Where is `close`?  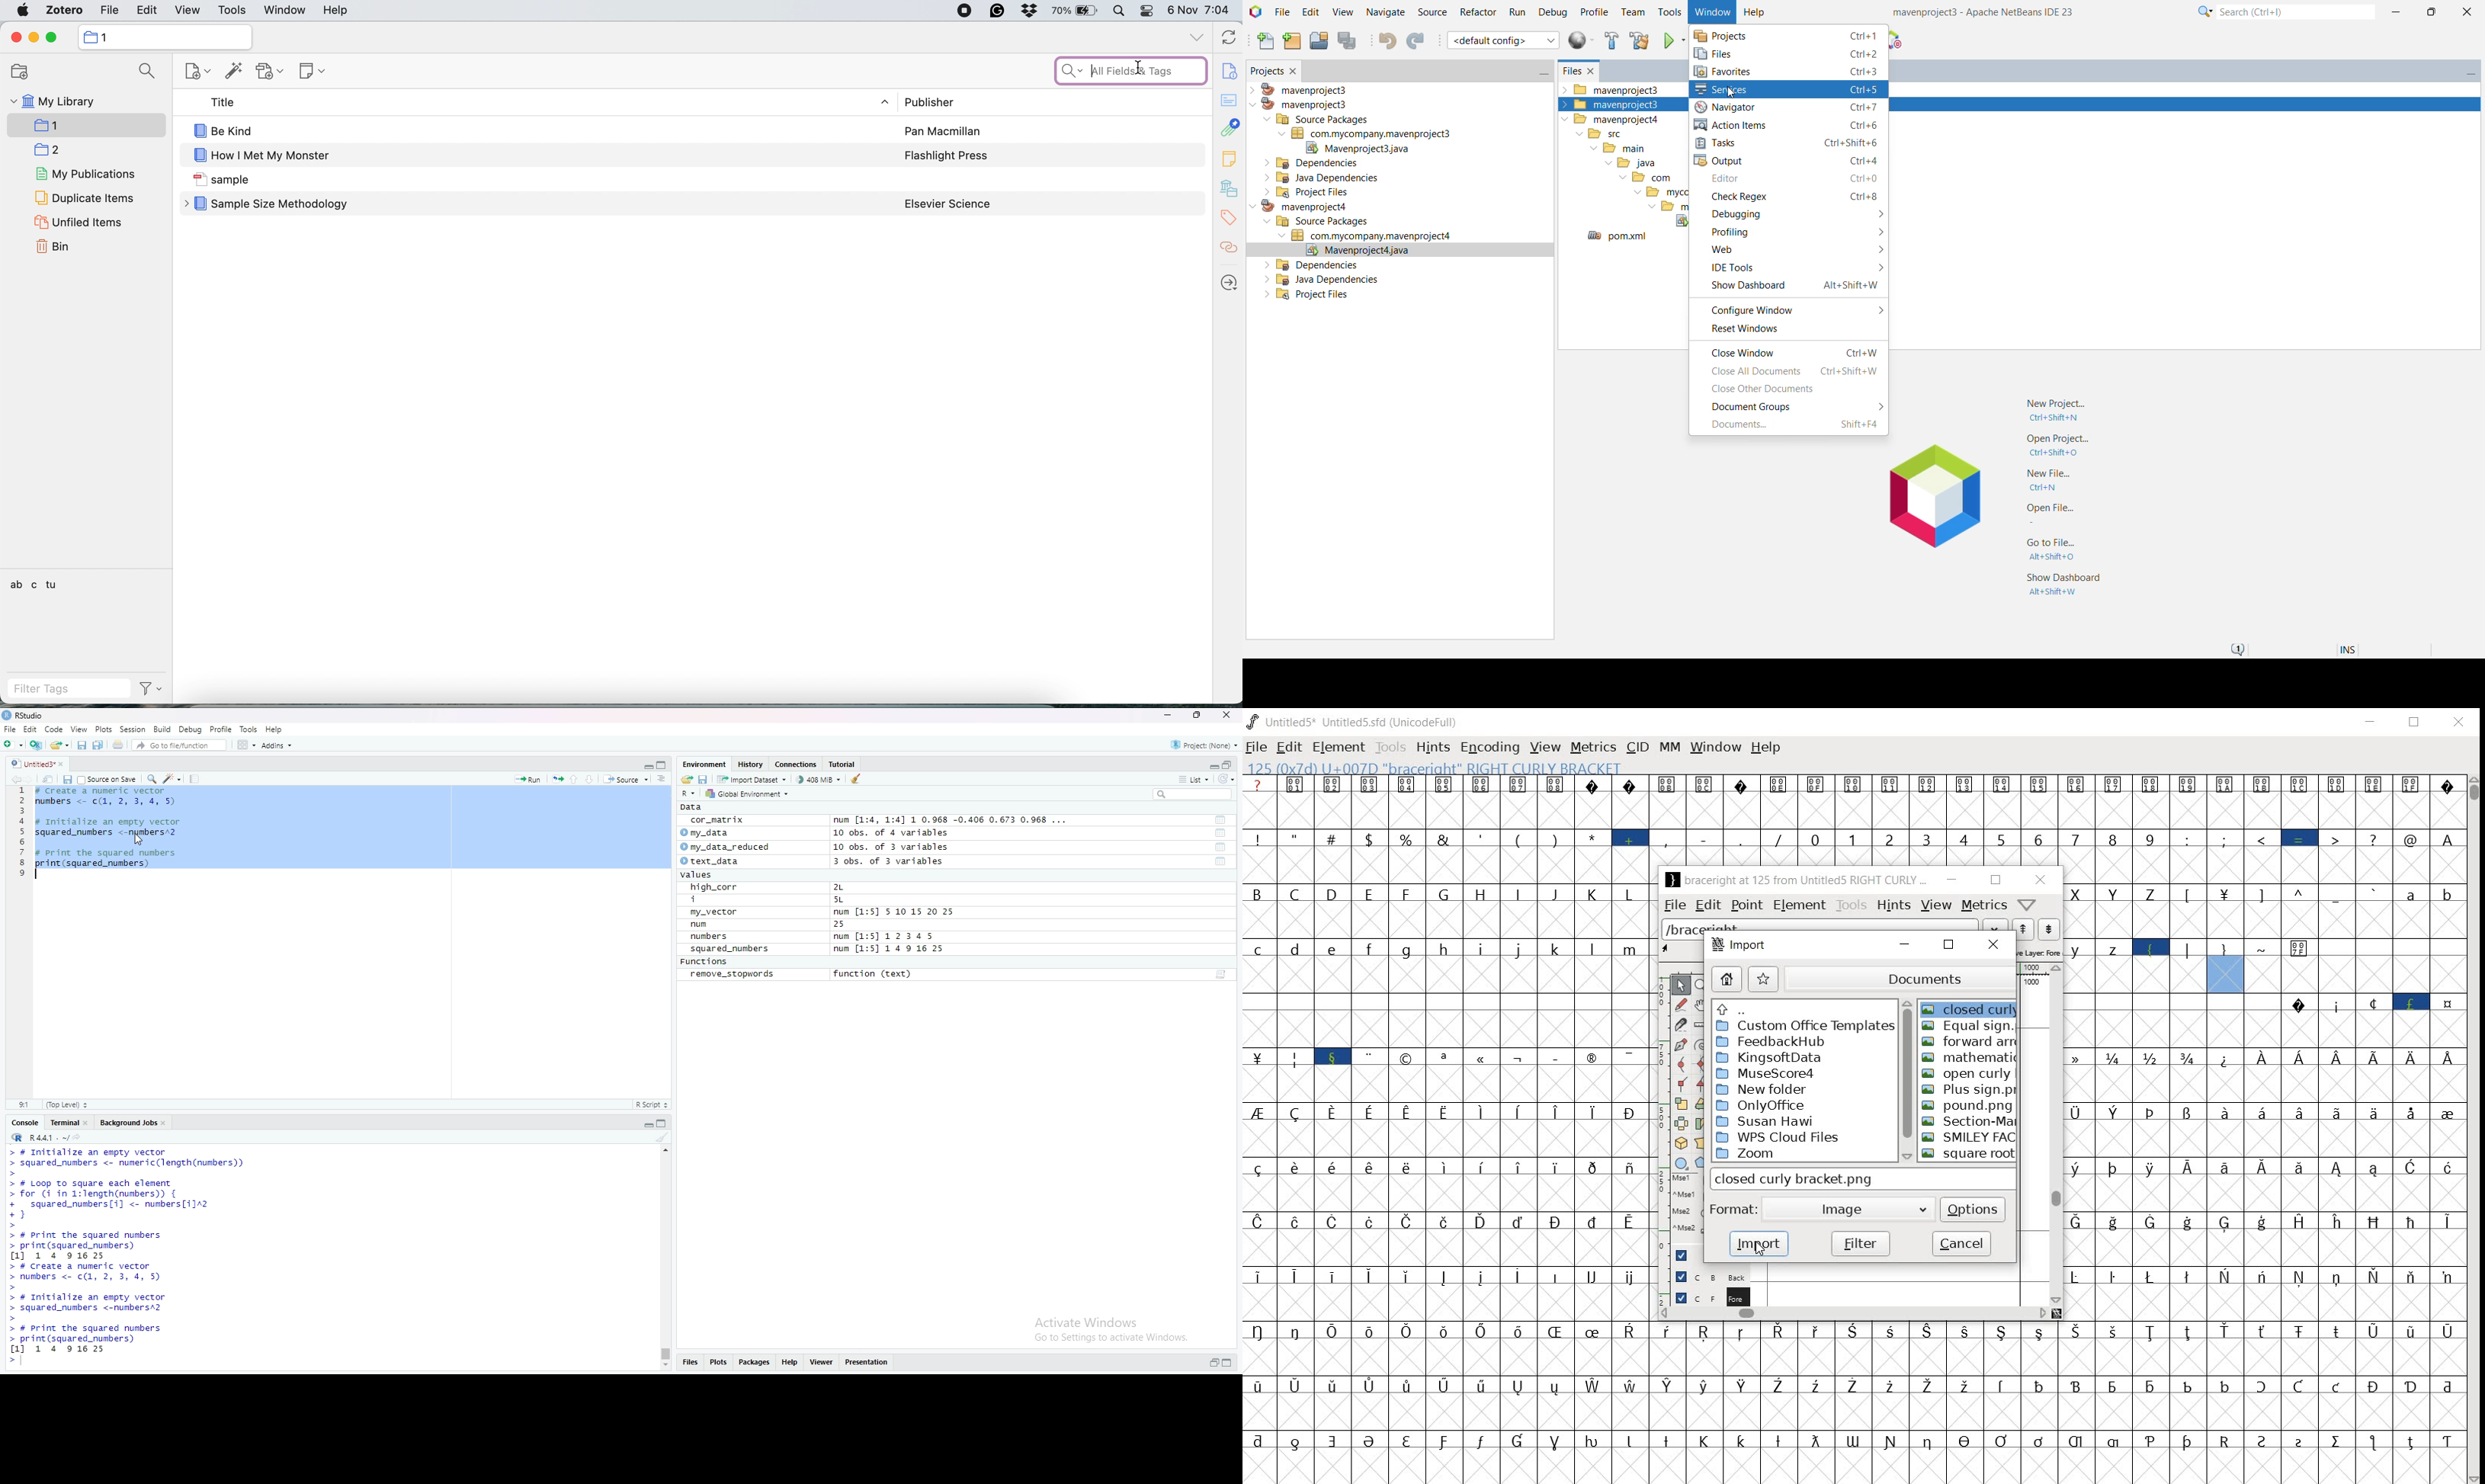 close is located at coordinates (65, 763).